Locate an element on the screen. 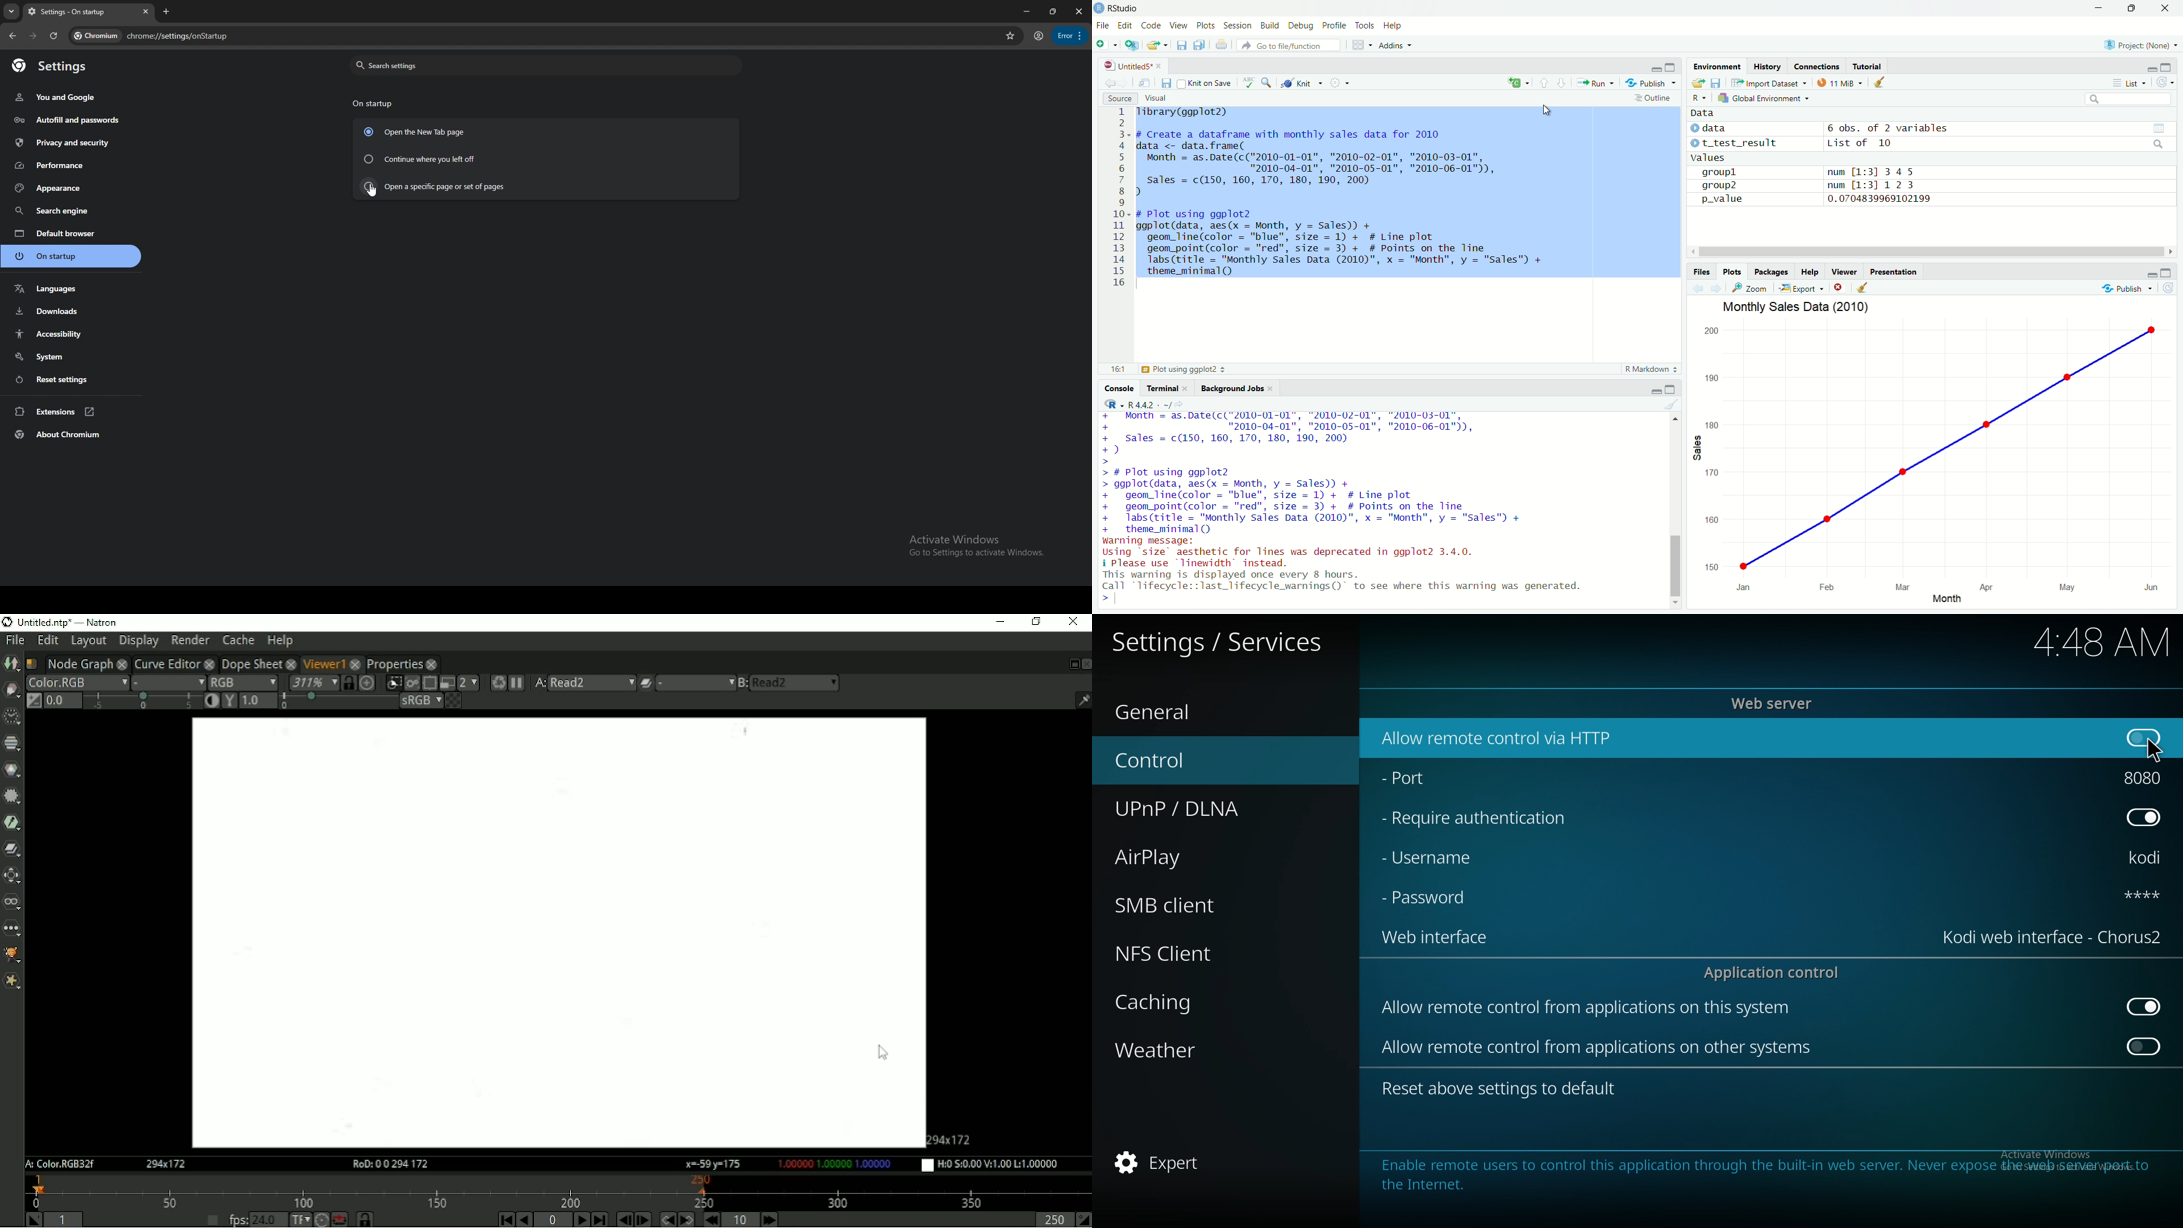 Image resolution: width=2184 pixels, height=1232 pixels. allow remote control from apps on this system is located at coordinates (1605, 1008).